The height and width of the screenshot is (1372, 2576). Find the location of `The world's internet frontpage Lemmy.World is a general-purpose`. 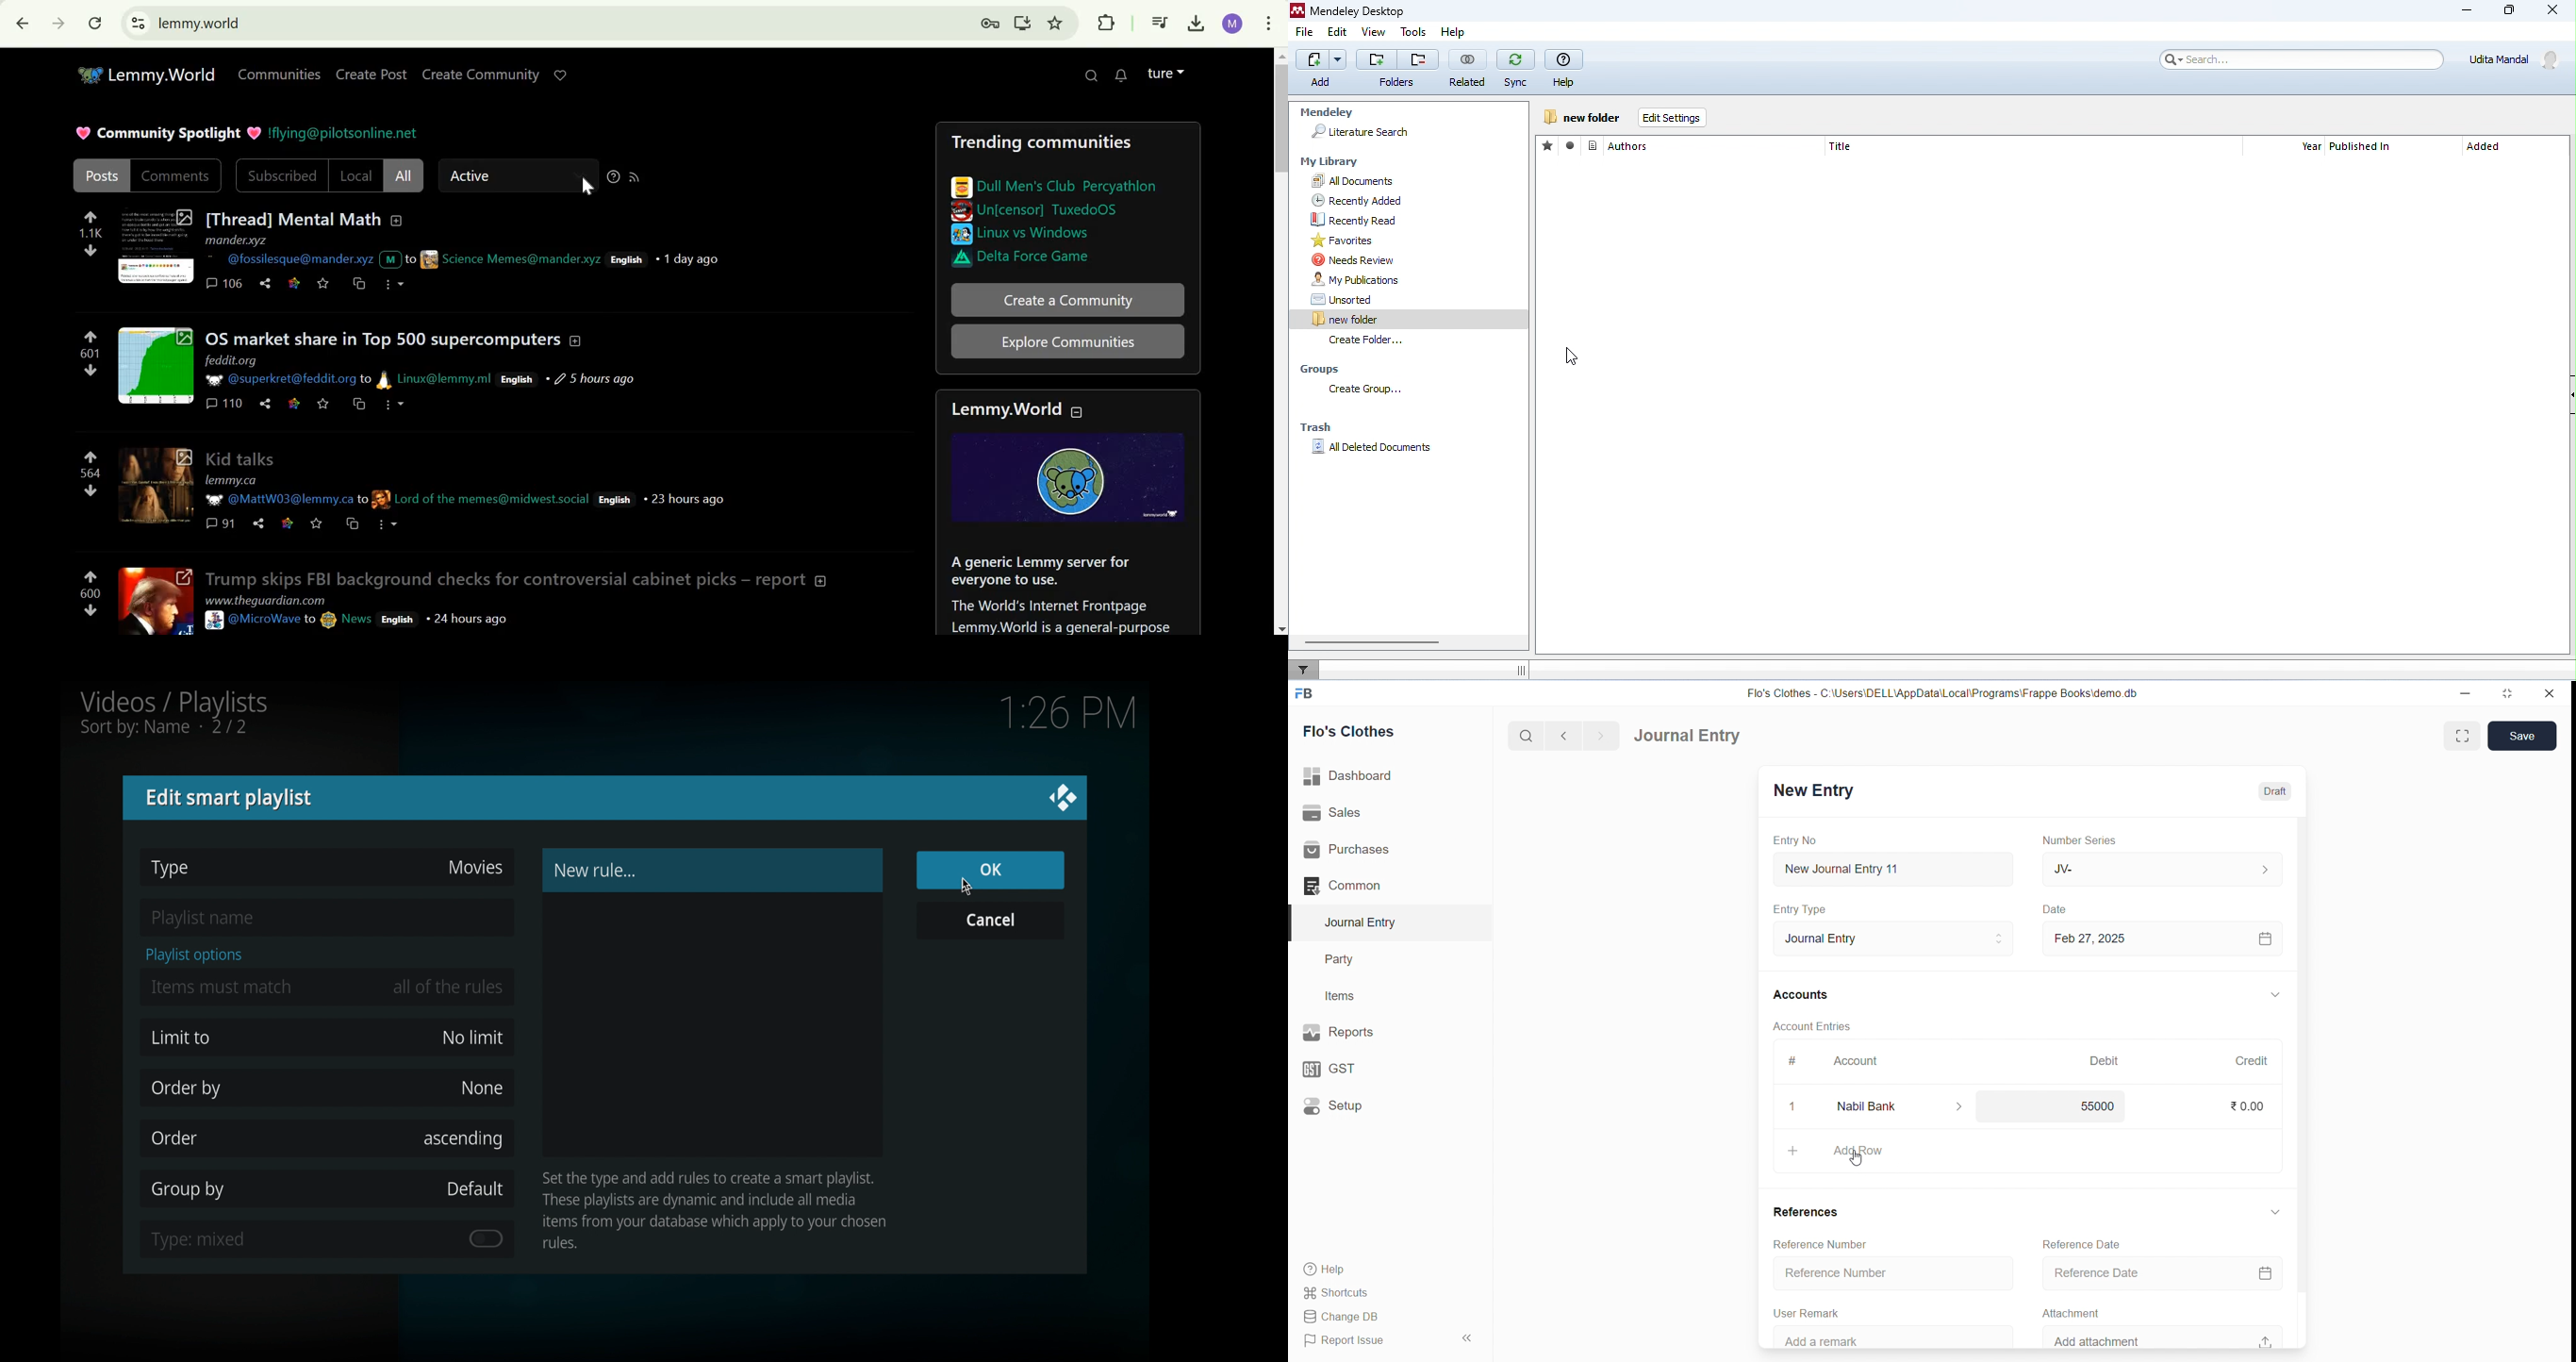

The world's internet frontpage Lemmy.World is a general-purpose is located at coordinates (1060, 614).